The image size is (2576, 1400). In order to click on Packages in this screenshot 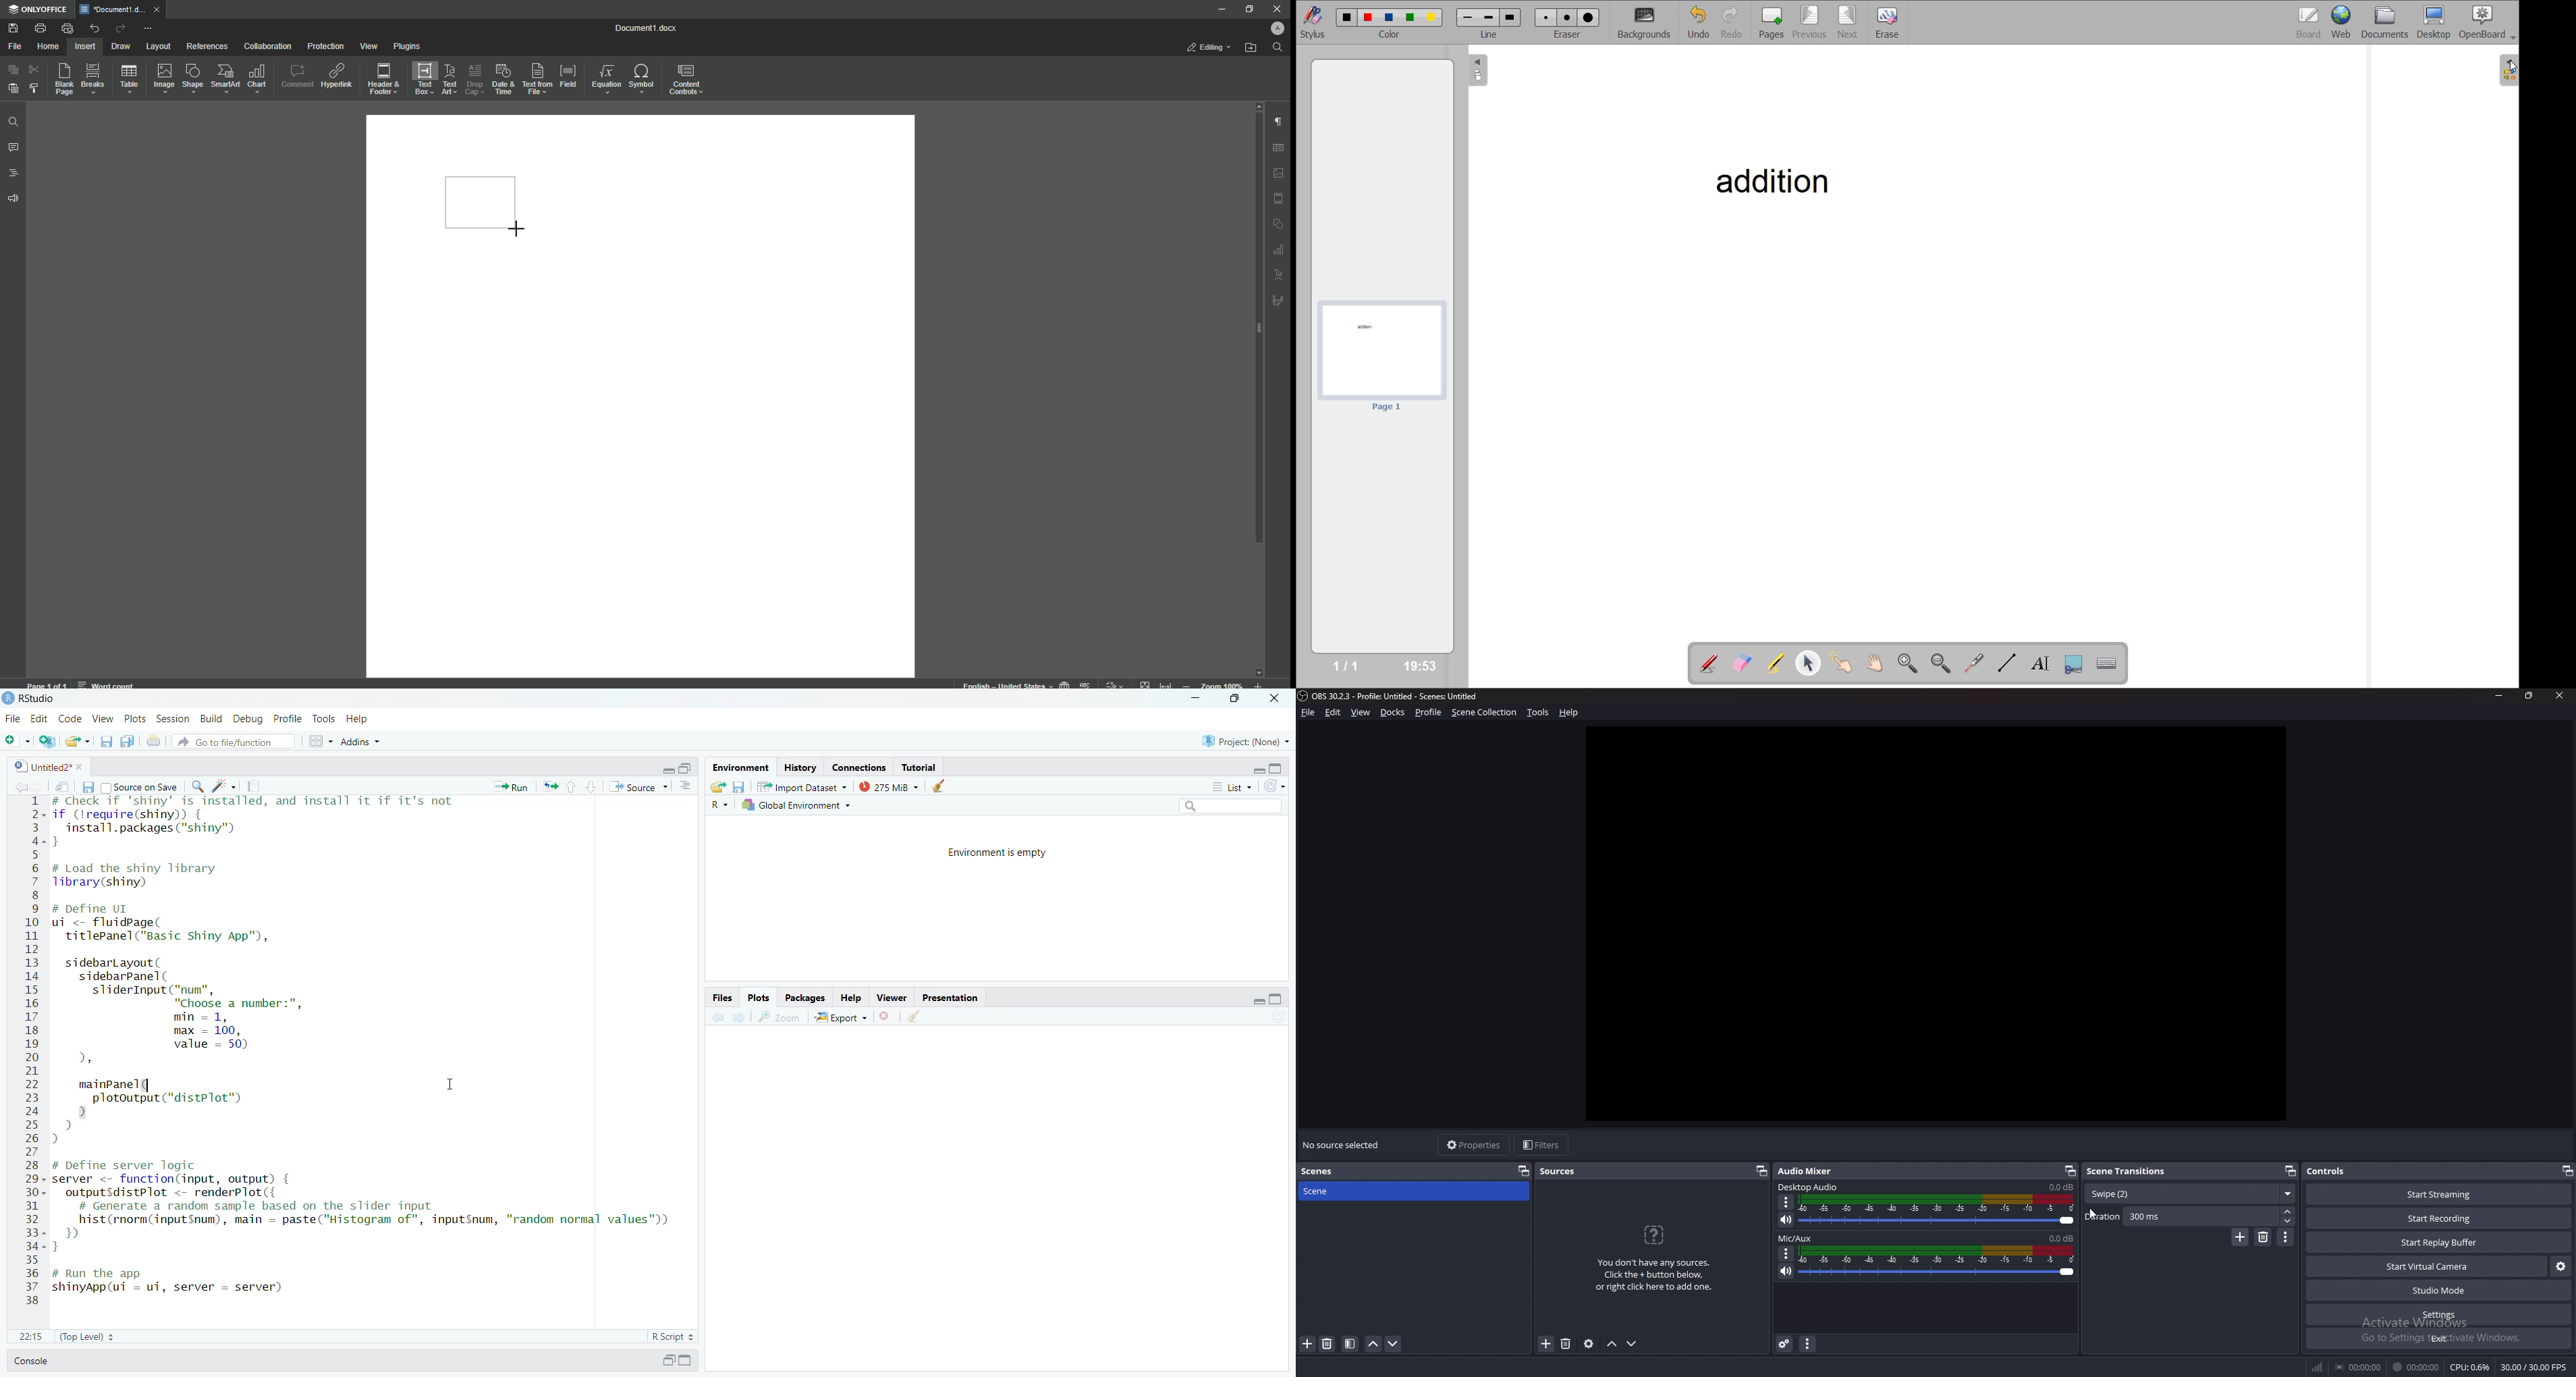, I will do `click(804, 998)`.